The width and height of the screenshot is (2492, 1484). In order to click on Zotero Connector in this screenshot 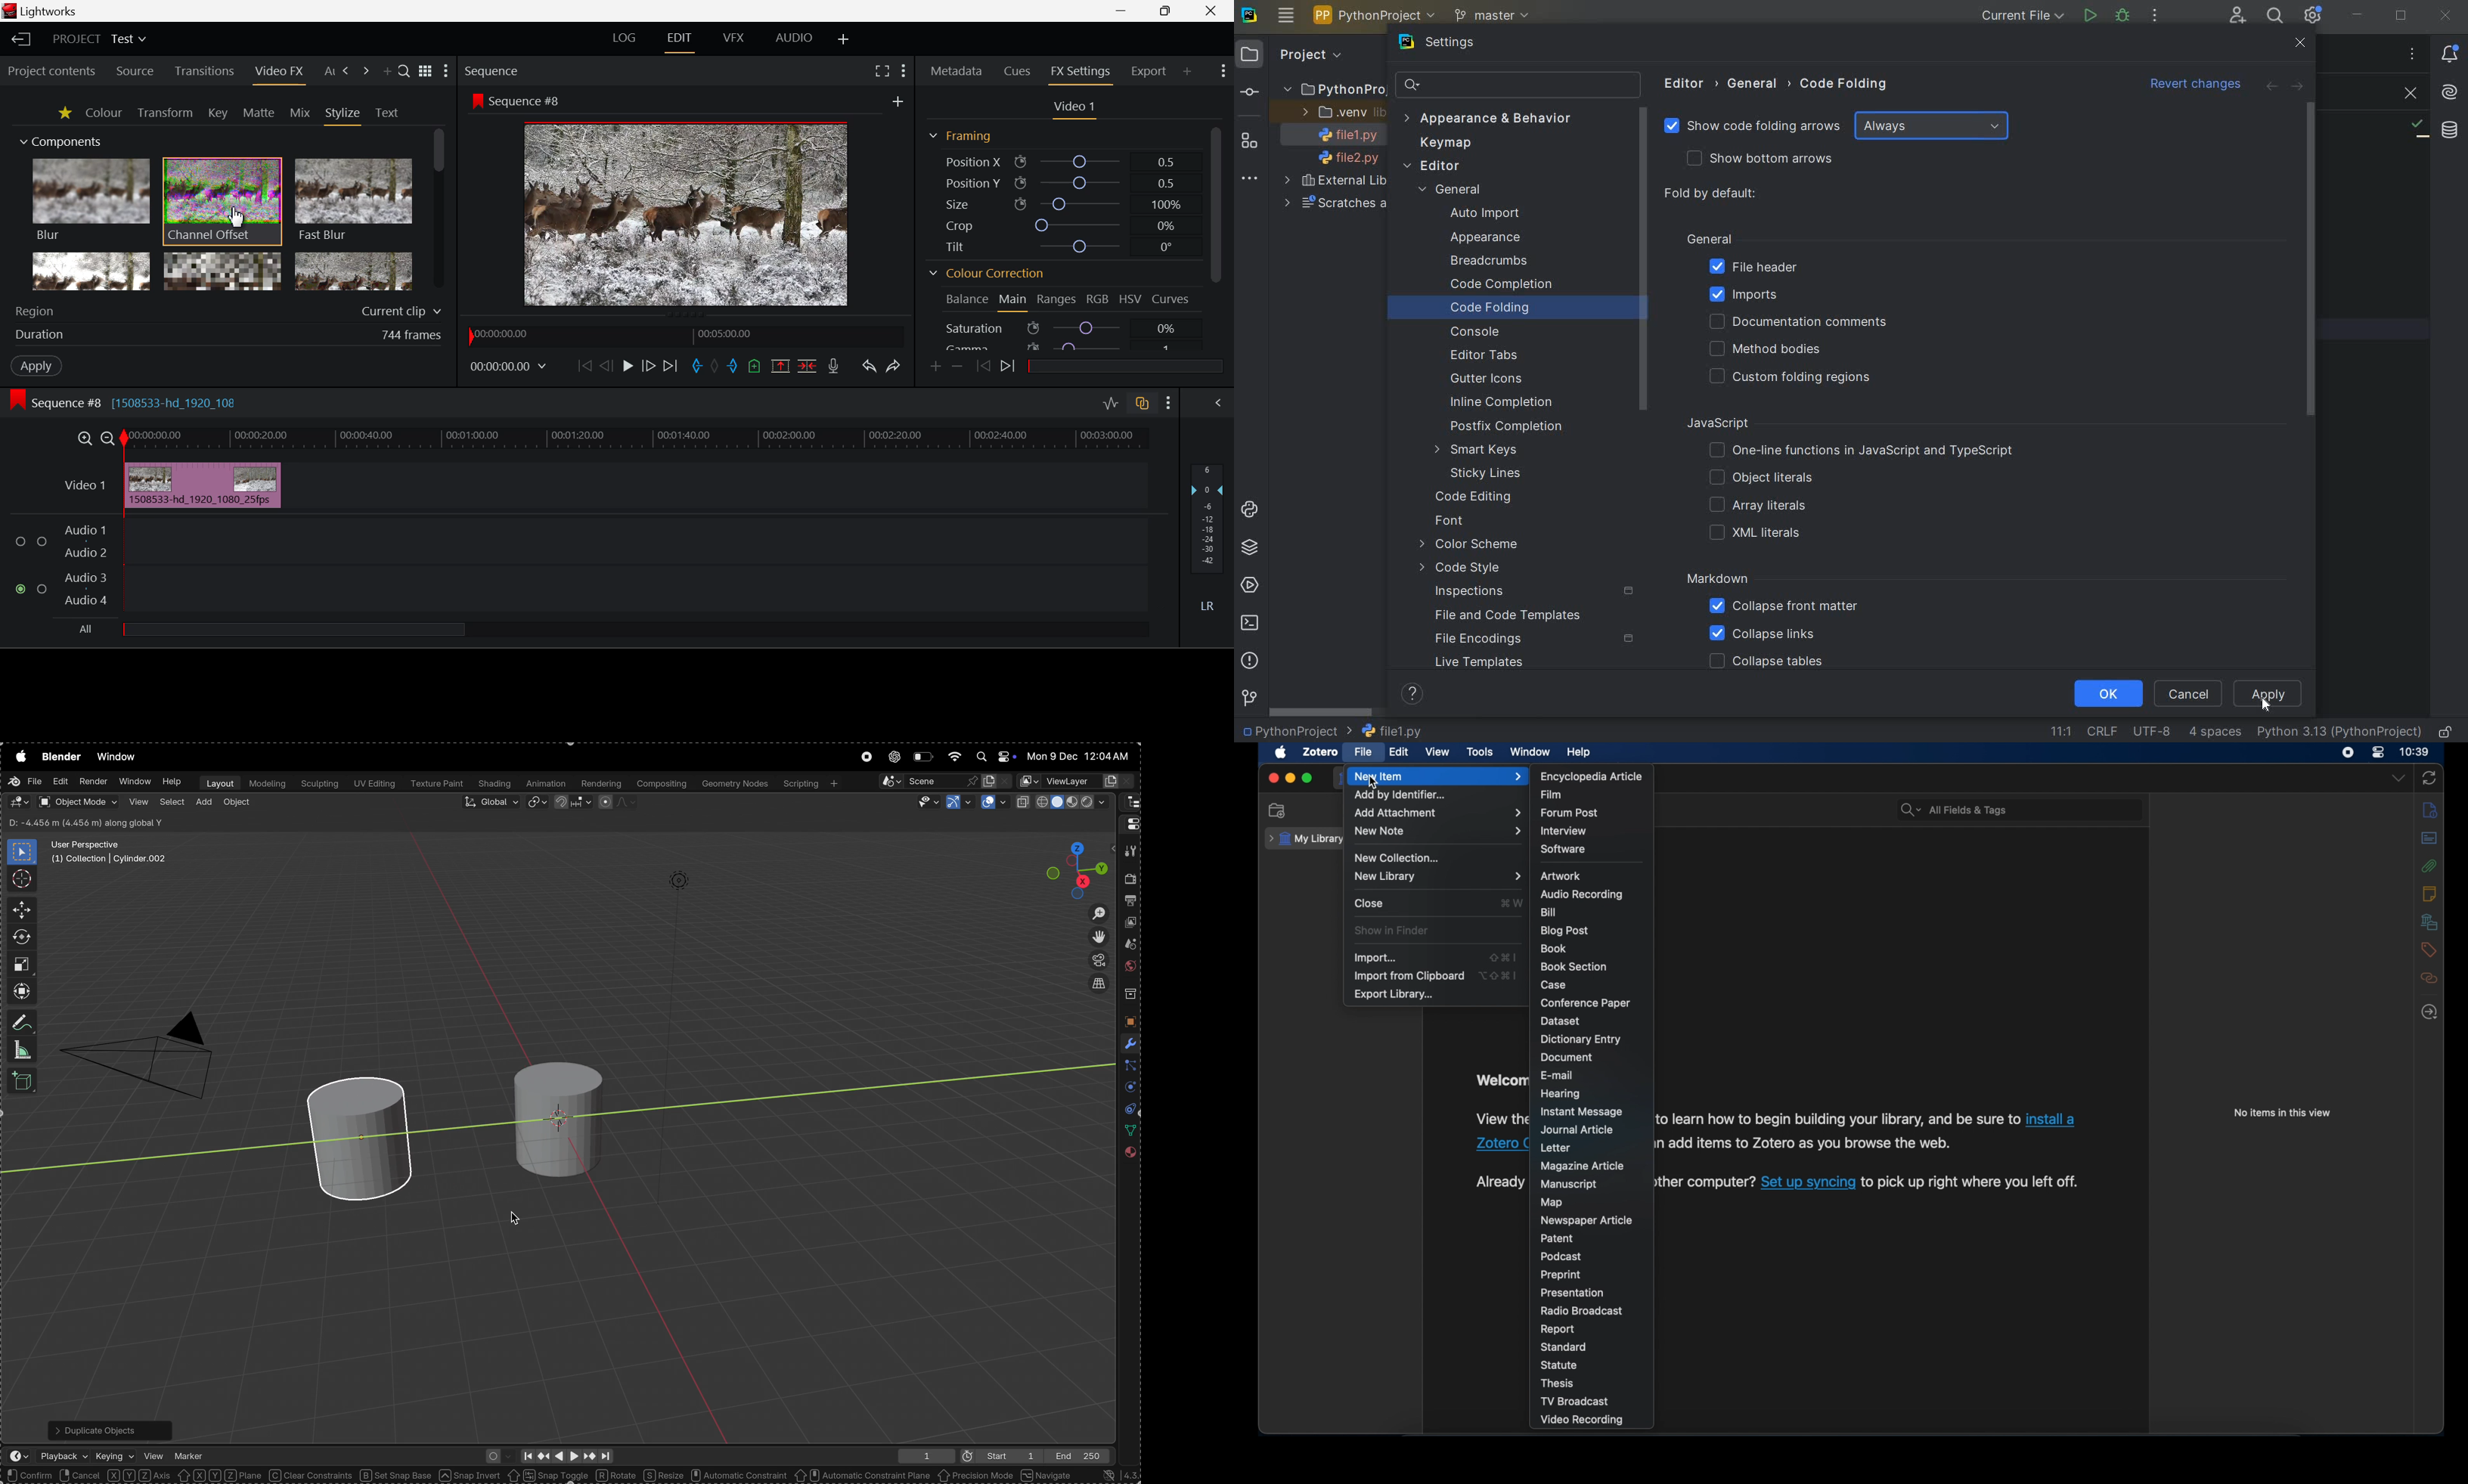, I will do `click(1503, 1143)`.